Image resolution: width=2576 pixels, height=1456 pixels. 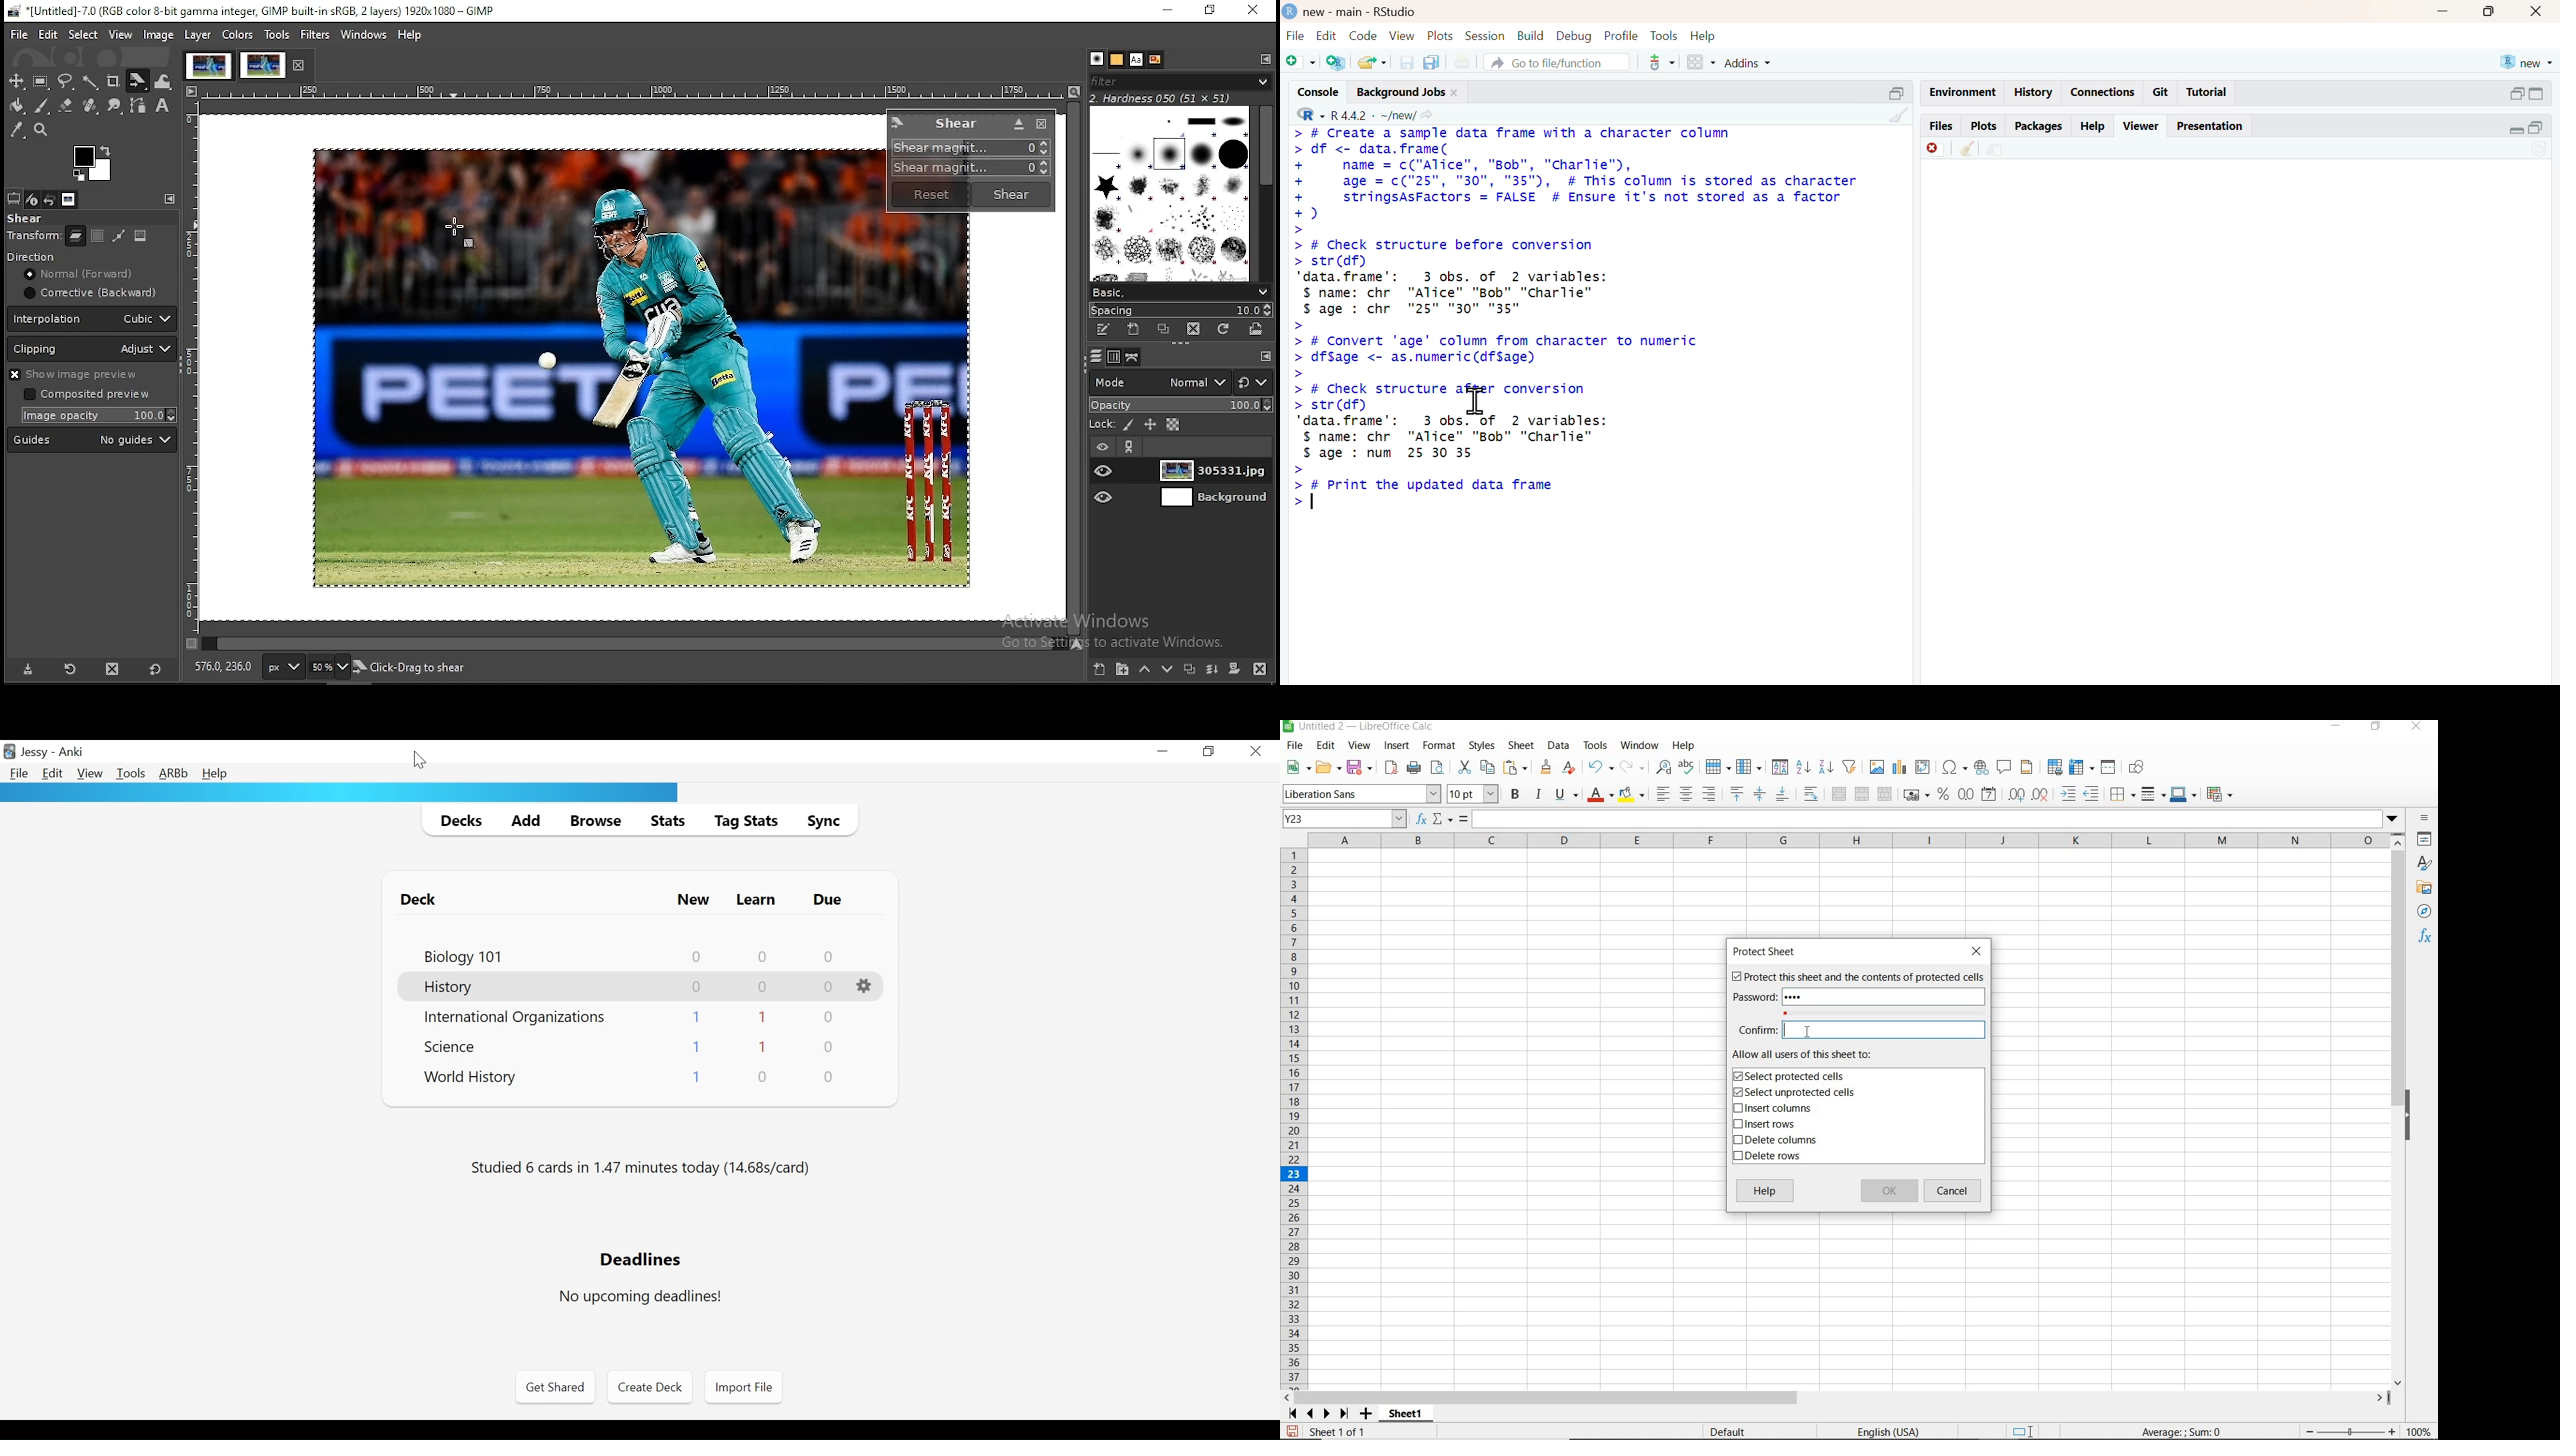 What do you see at coordinates (1361, 12) in the screenshot?
I see `new - main - RStudio` at bounding box center [1361, 12].